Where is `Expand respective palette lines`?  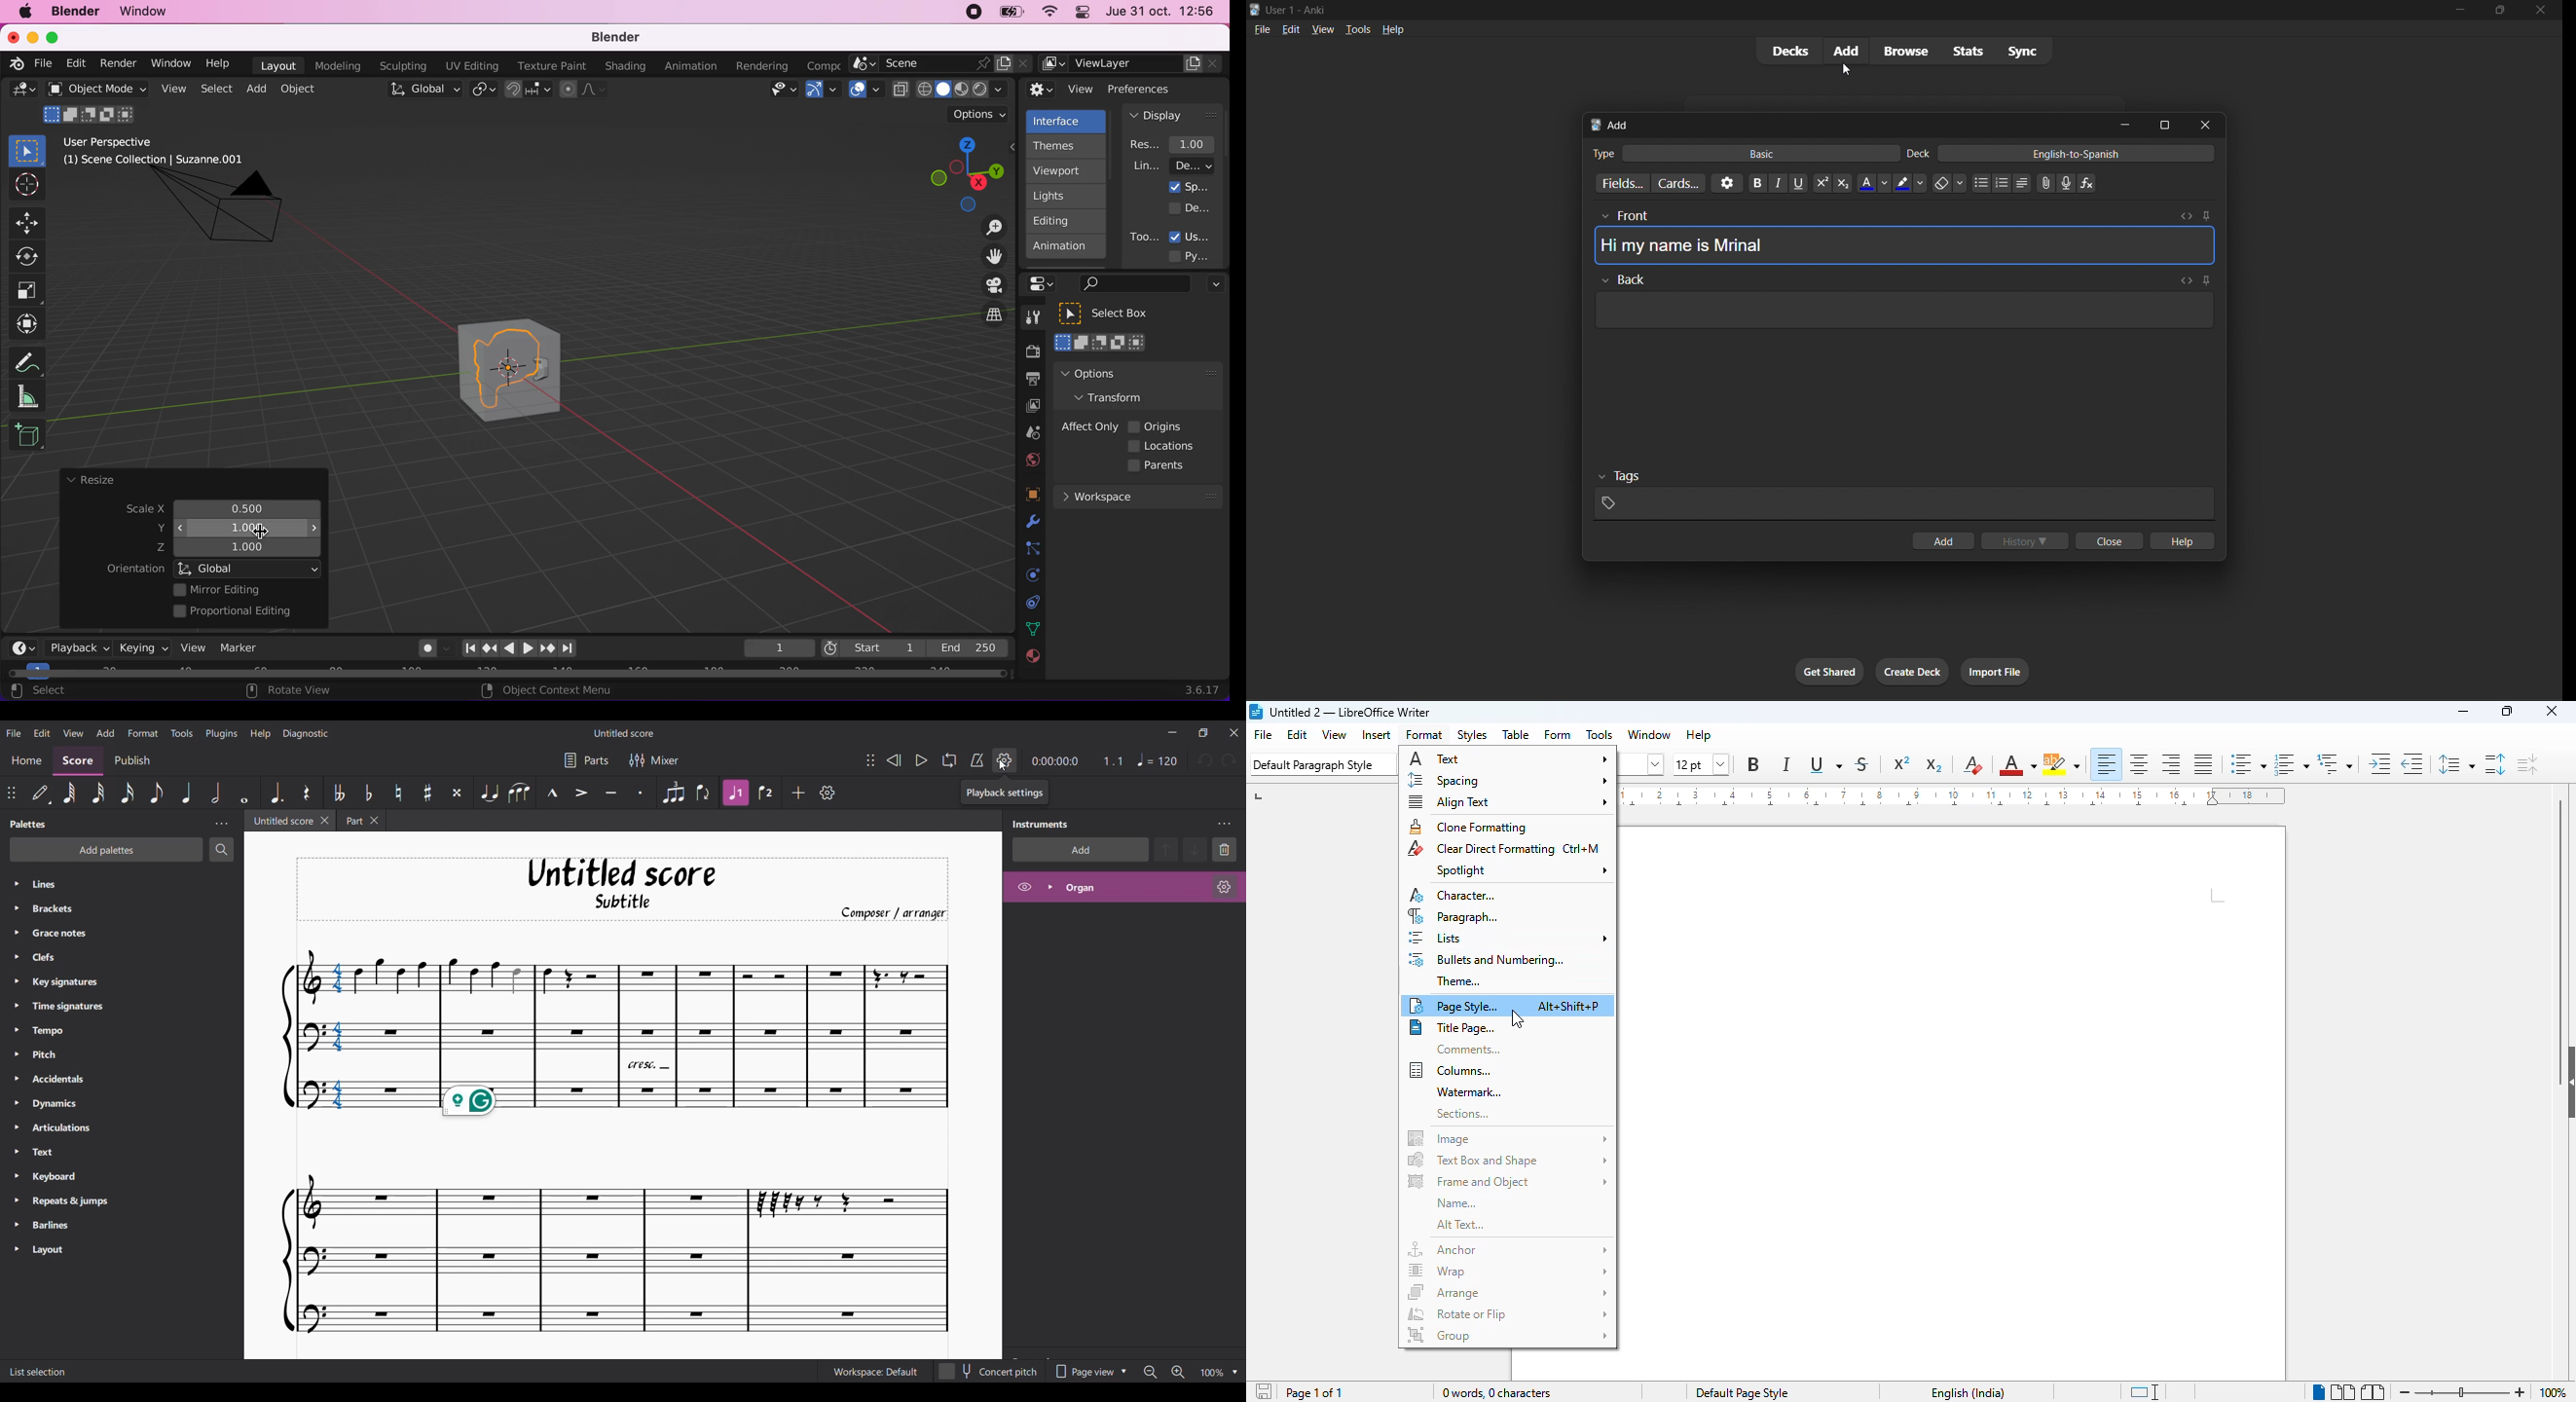
Expand respective palette lines is located at coordinates (16, 1066).